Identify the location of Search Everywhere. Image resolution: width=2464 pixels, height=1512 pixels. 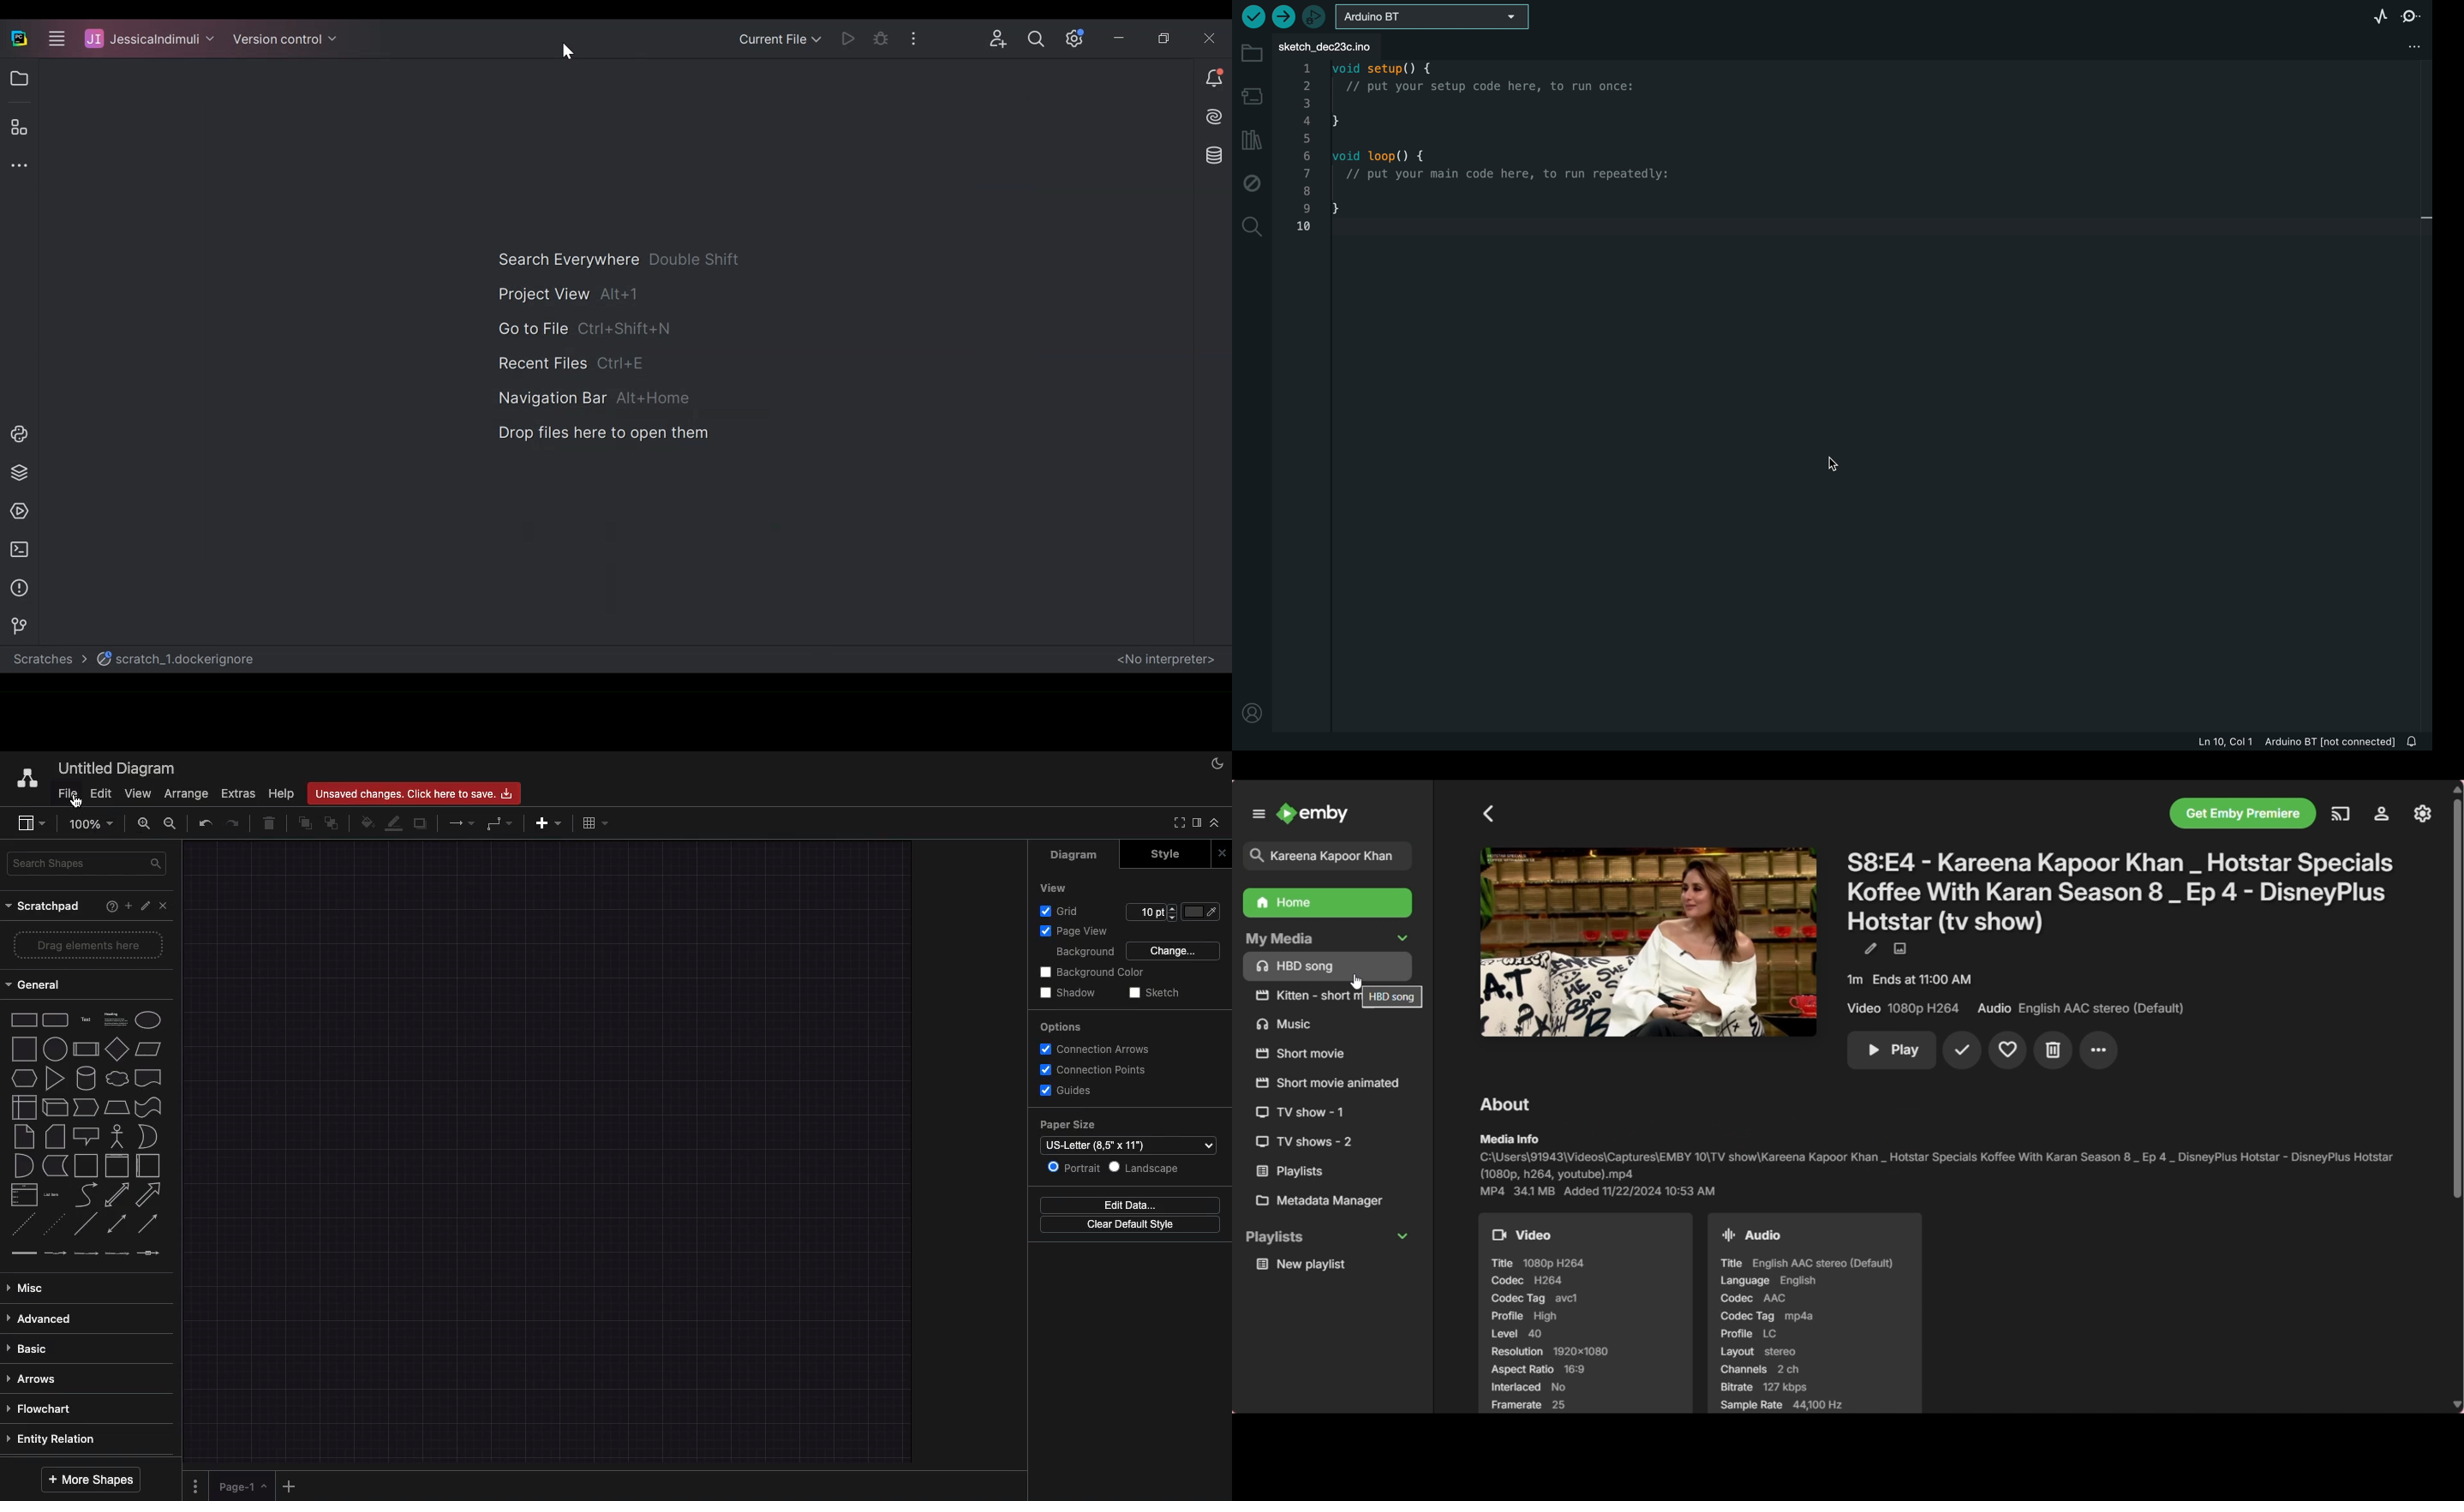
(620, 259).